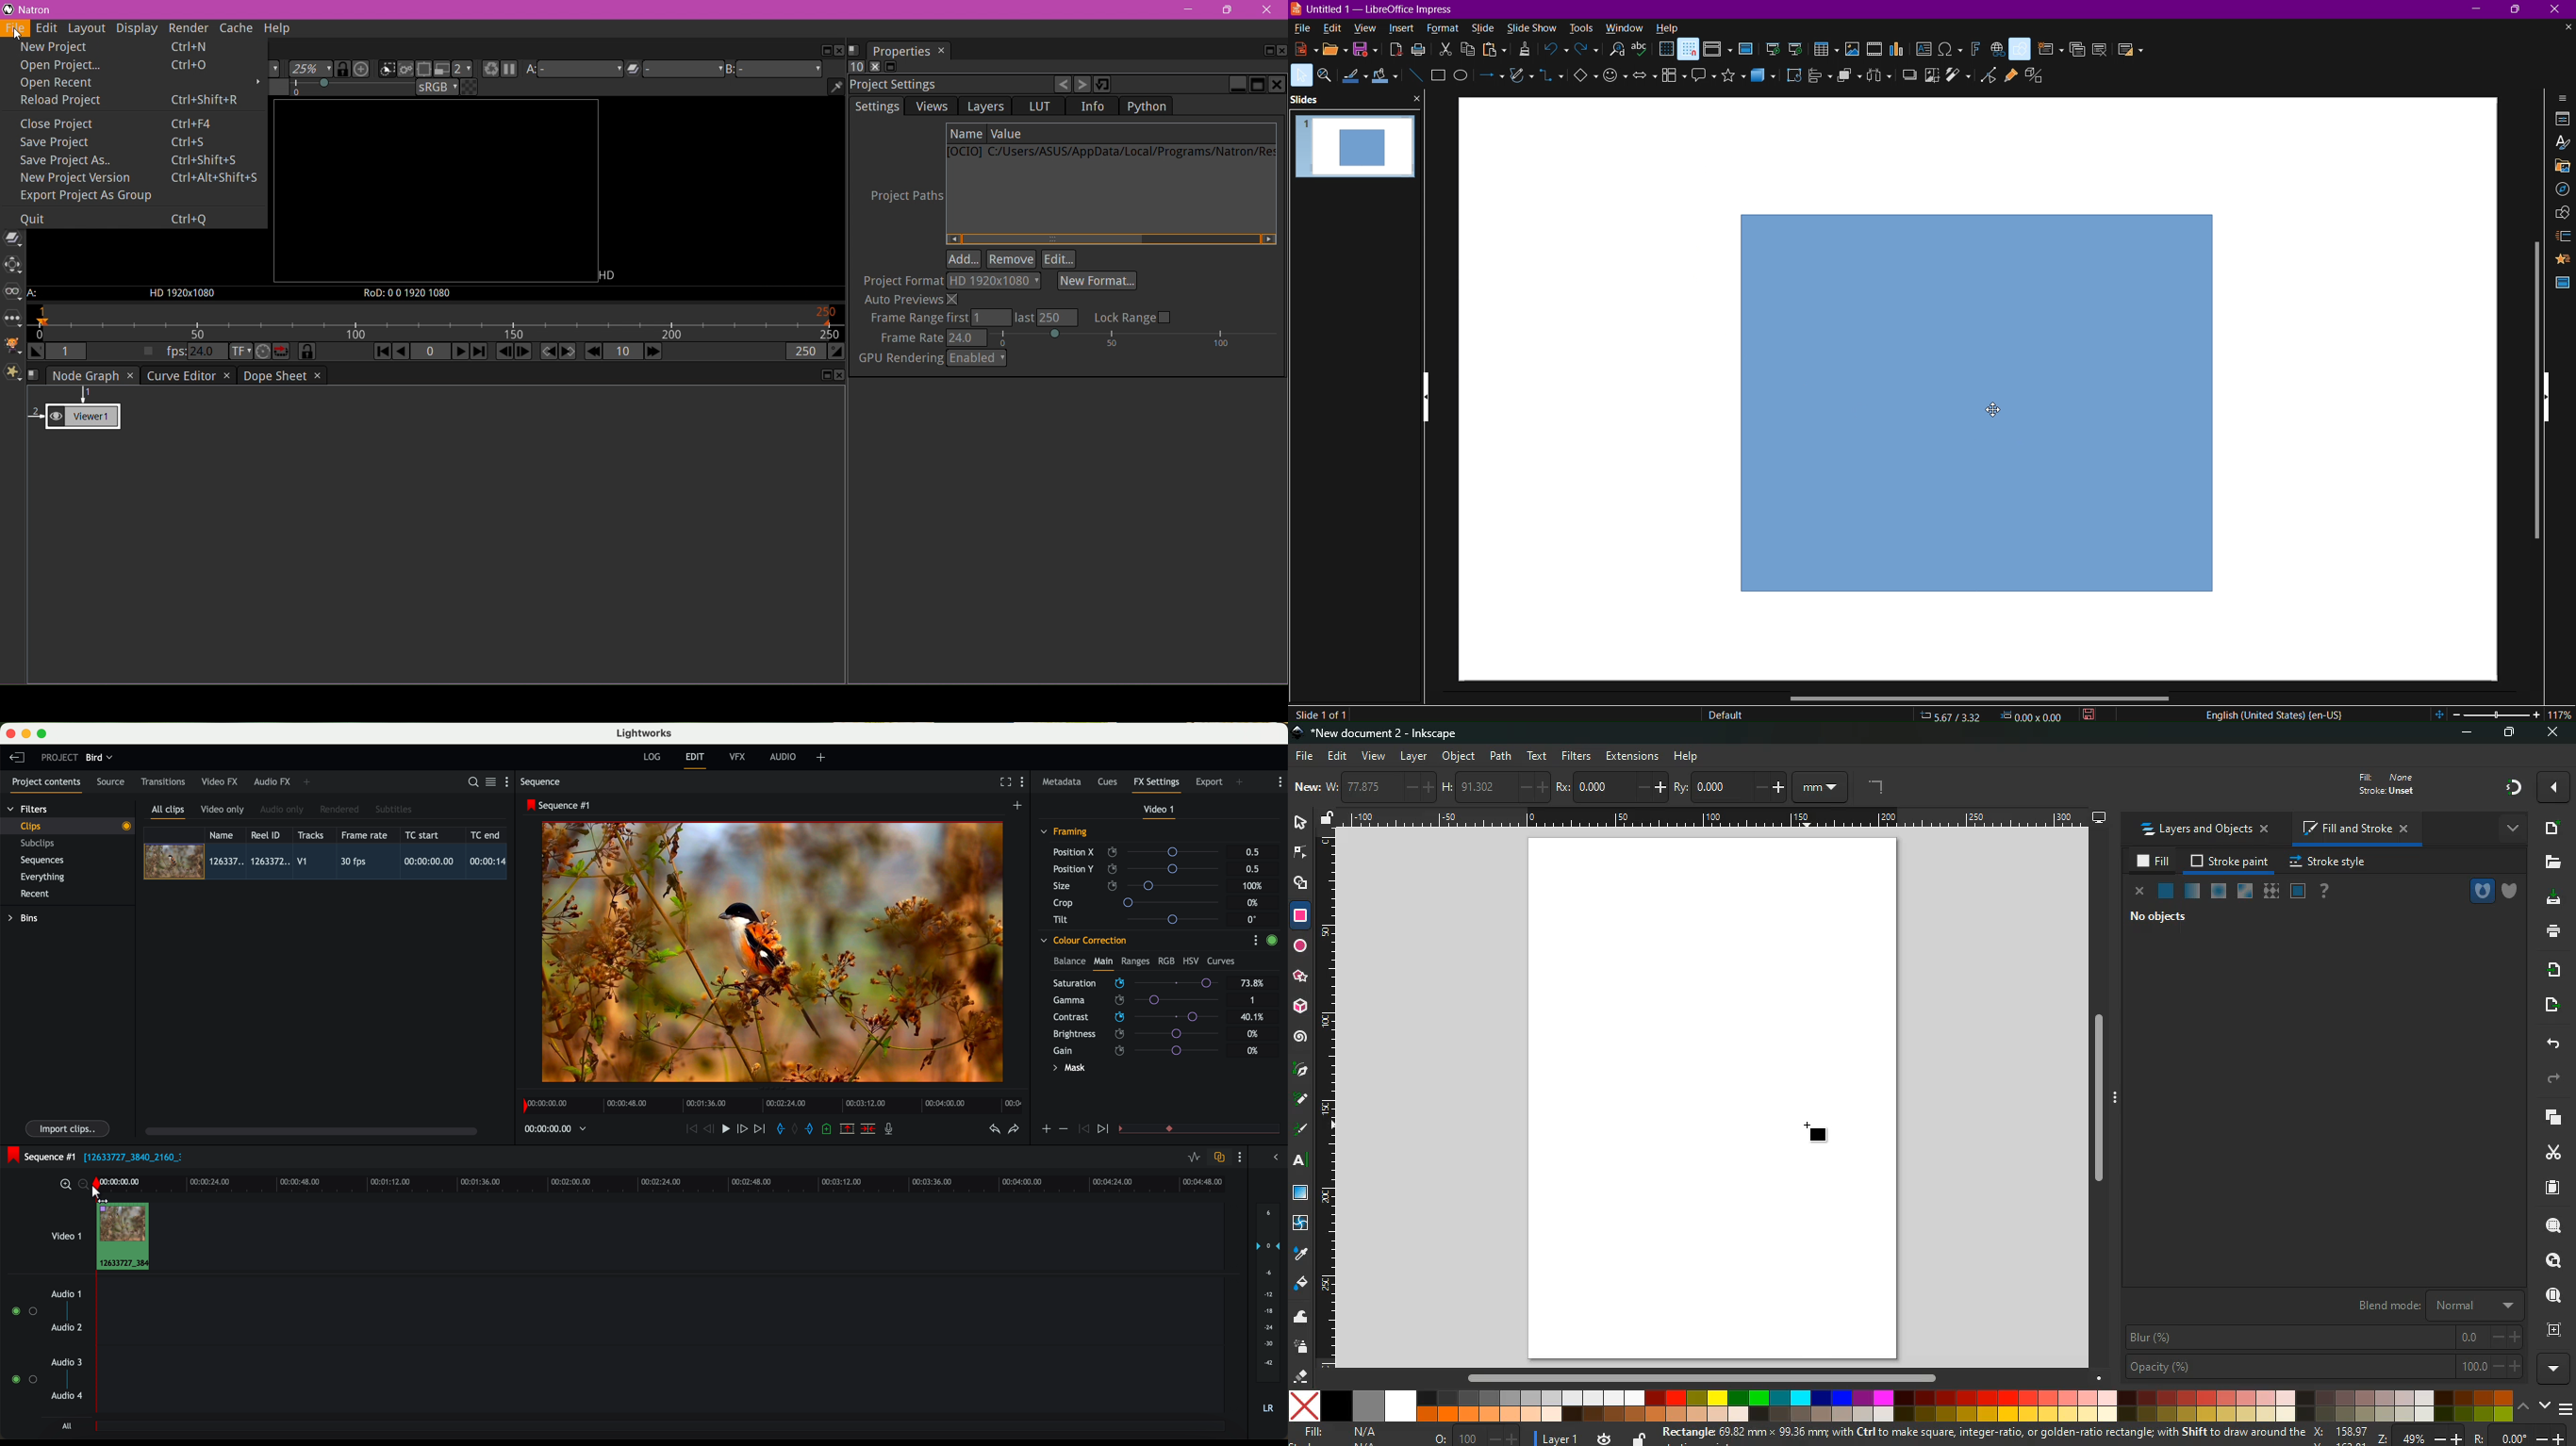  I want to click on layers, so click(2555, 1119).